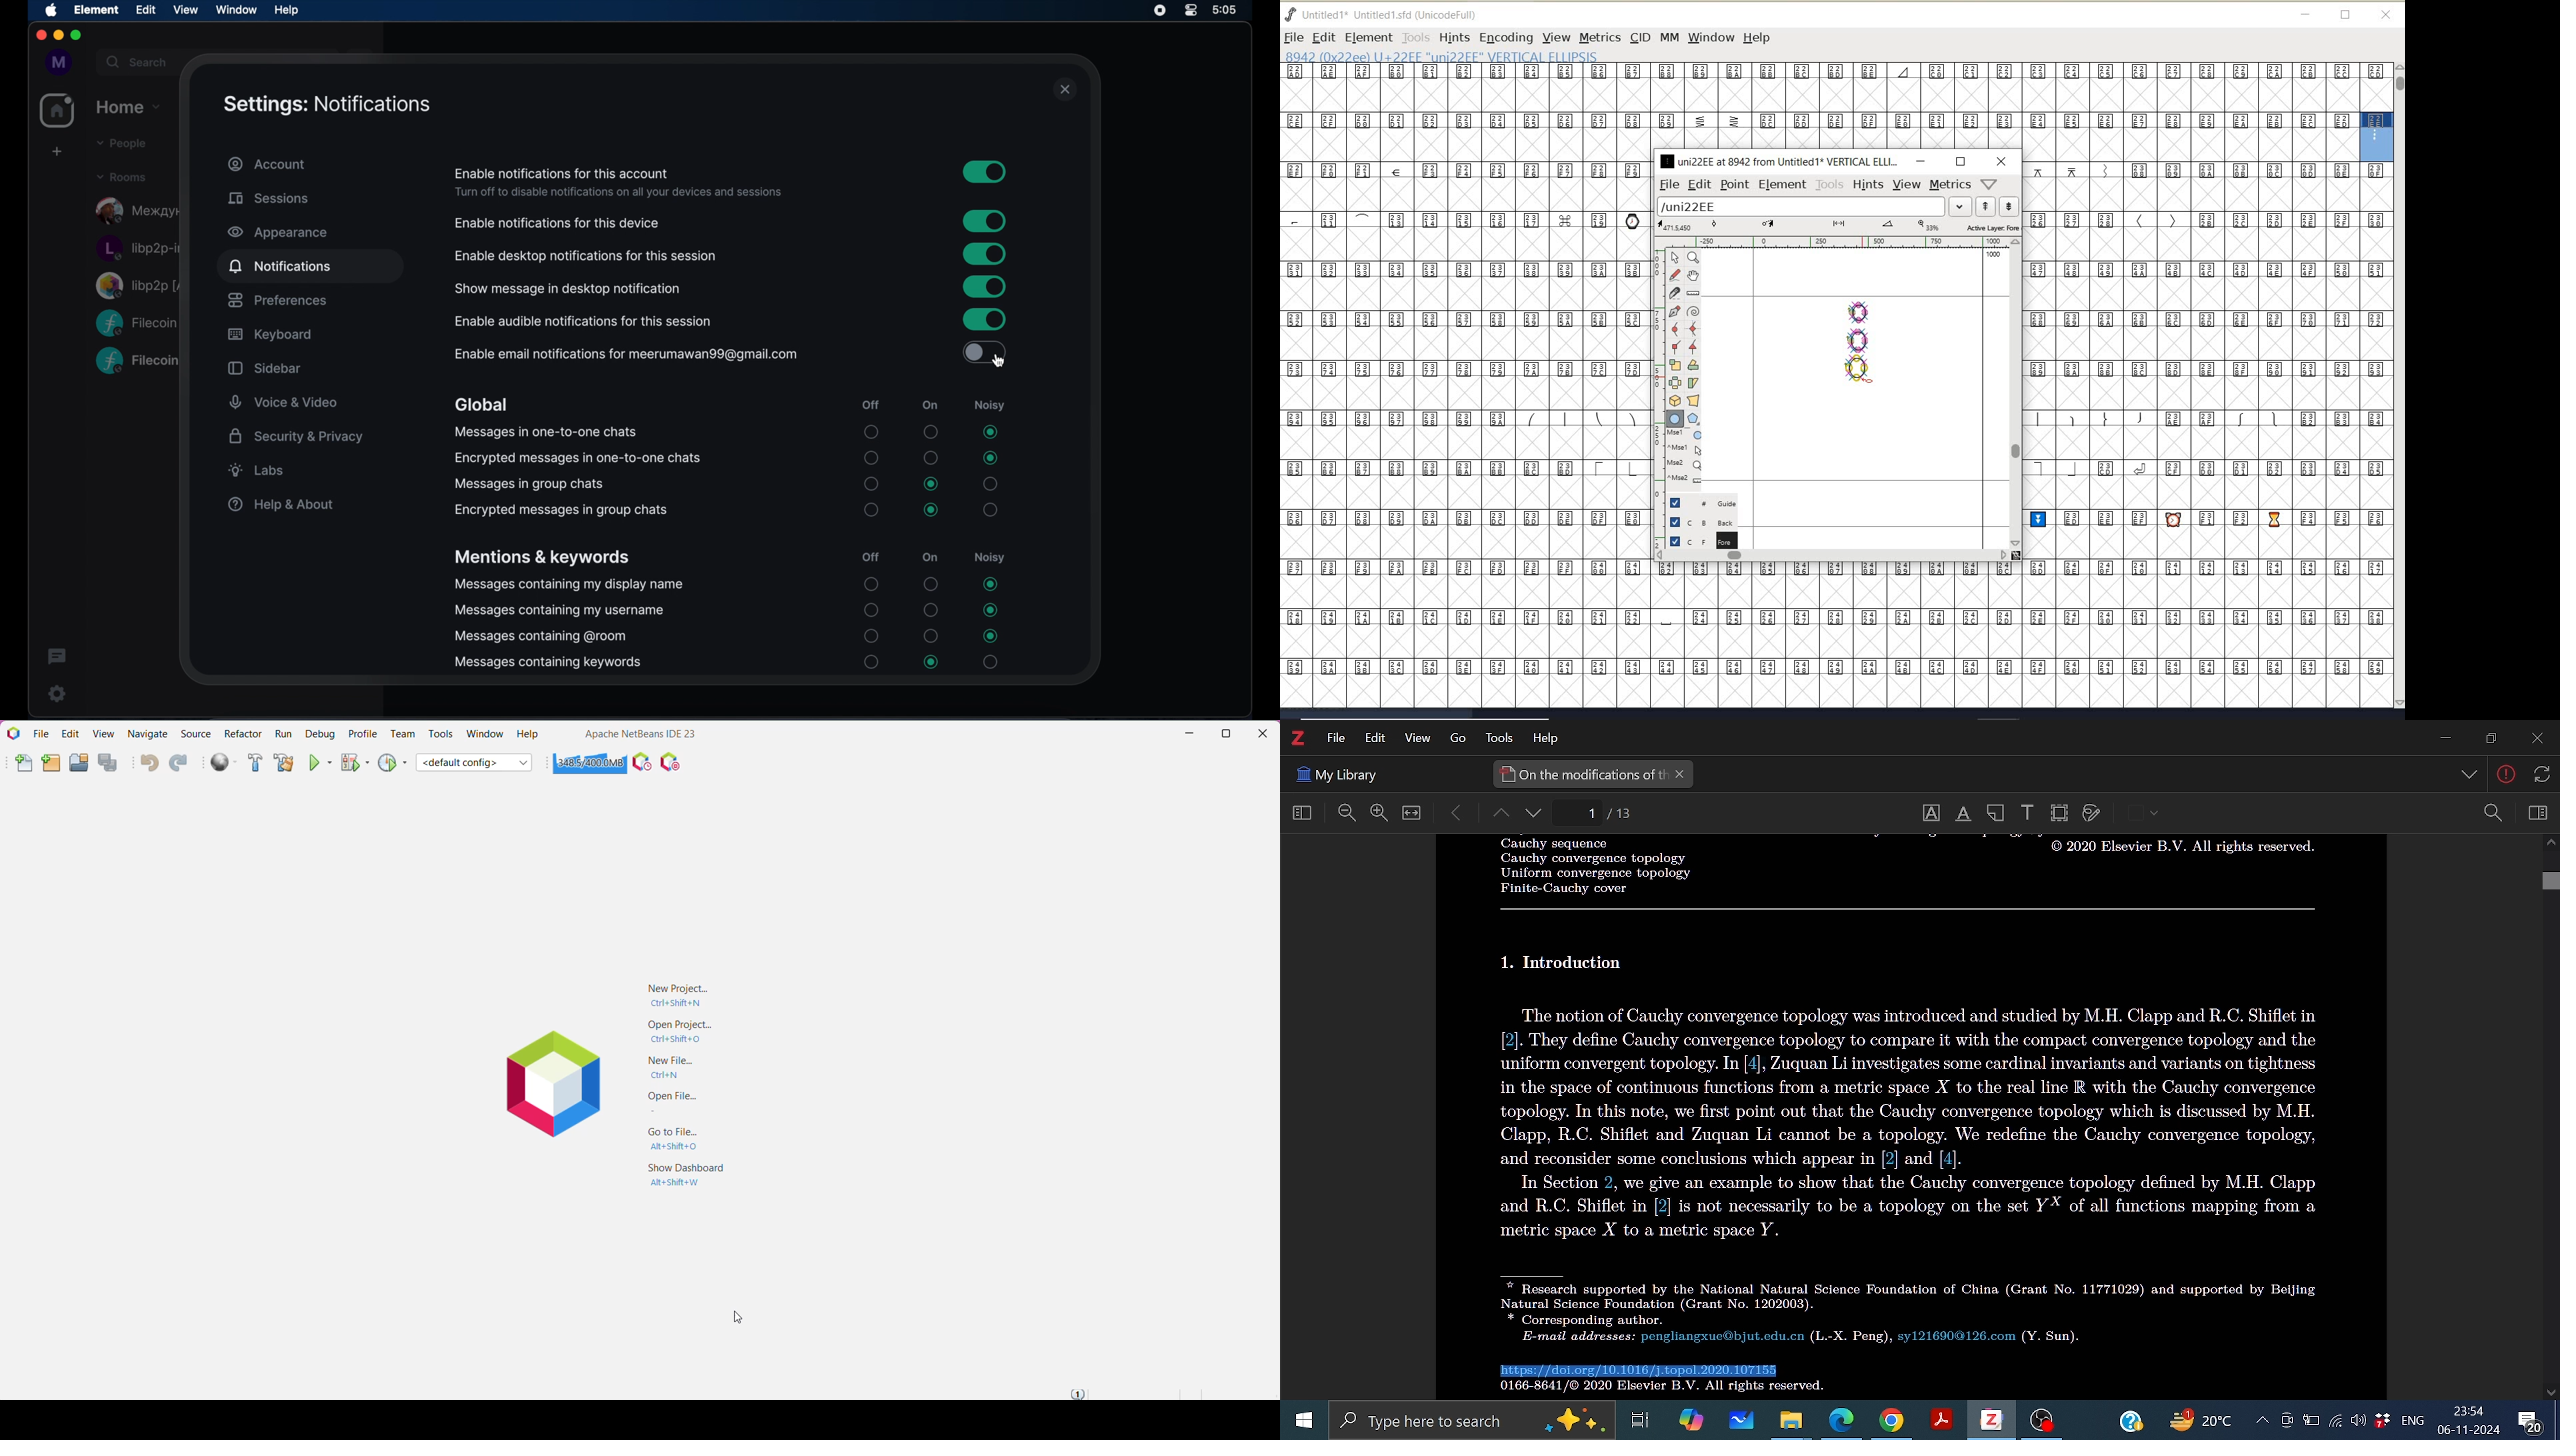  I want to click on cut splines in two, so click(1674, 292).